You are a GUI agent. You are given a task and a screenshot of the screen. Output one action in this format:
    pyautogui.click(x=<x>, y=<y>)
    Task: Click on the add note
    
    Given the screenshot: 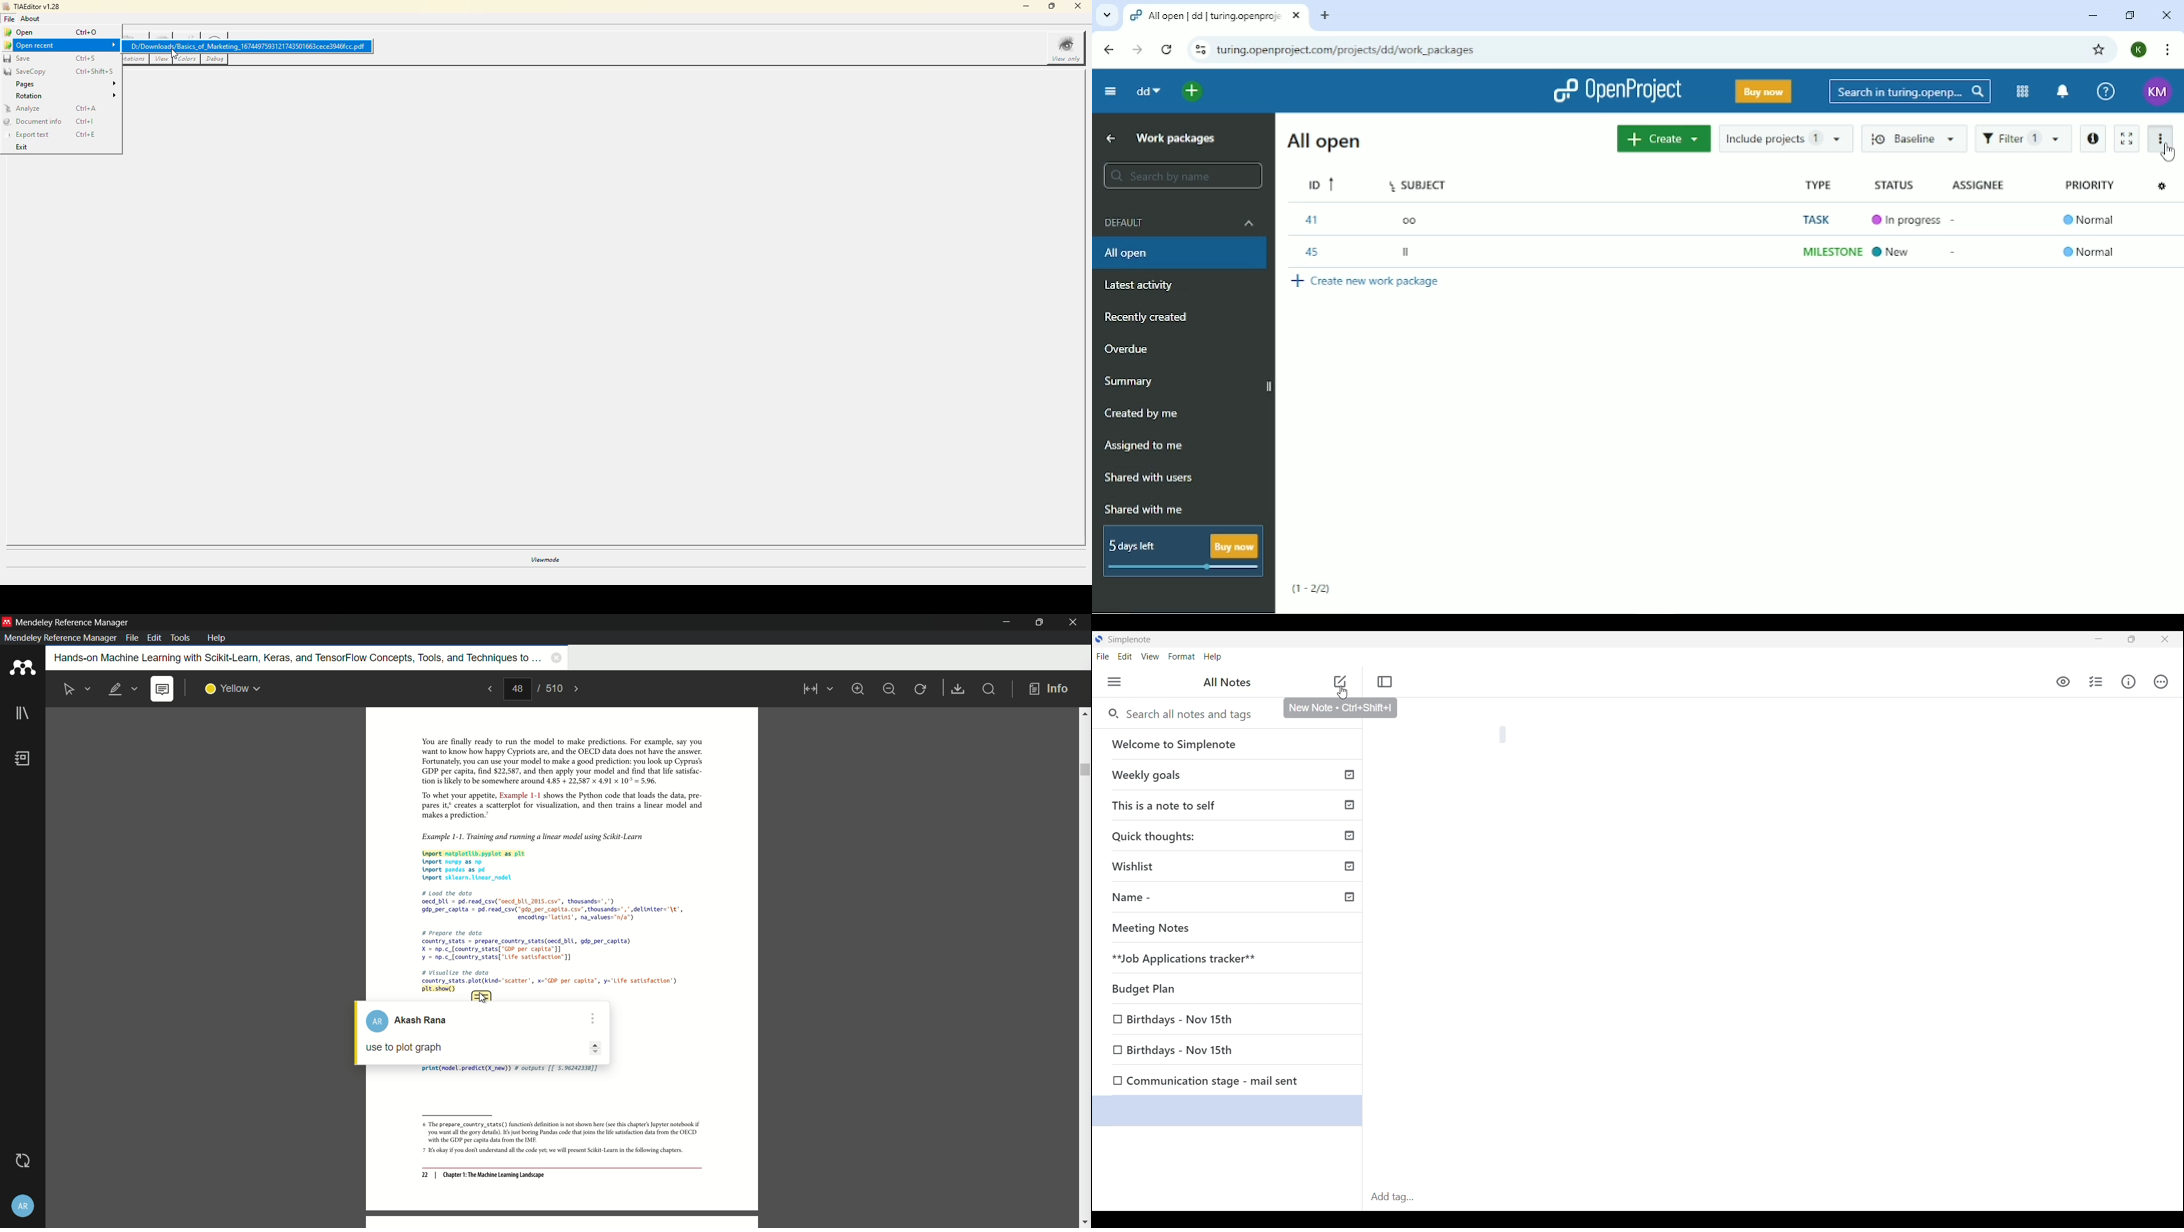 What is the action you would take?
    pyautogui.click(x=161, y=690)
    